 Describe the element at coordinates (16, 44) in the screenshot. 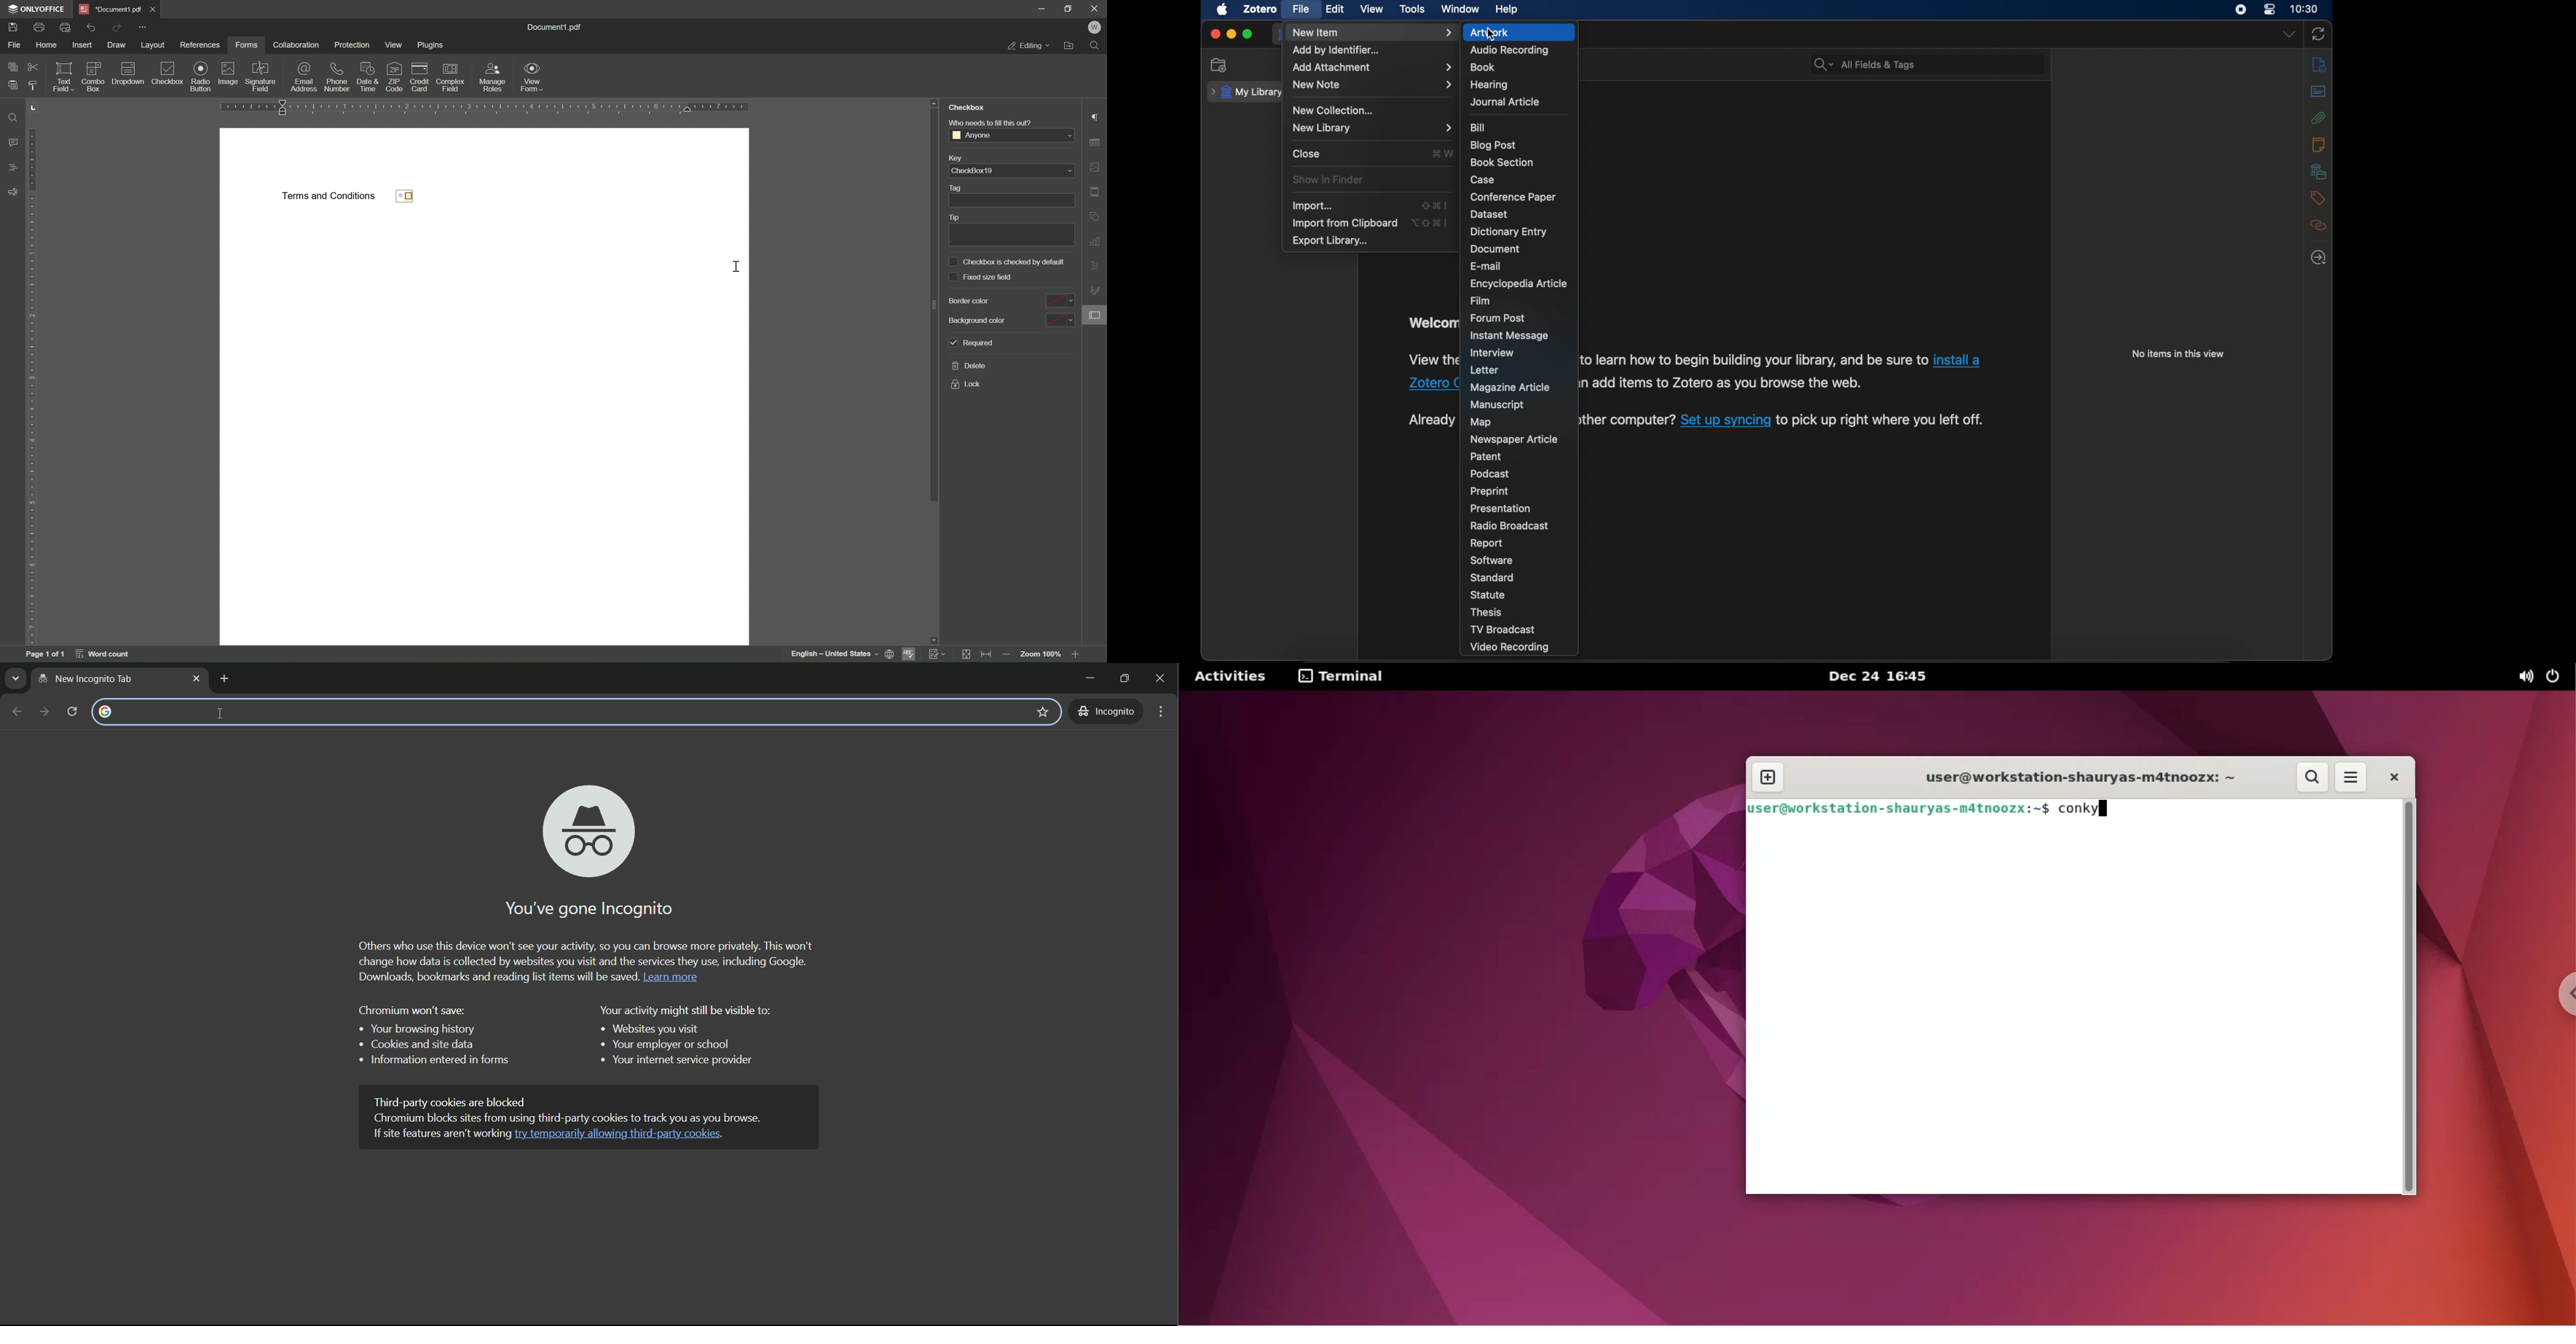

I see `file` at that location.